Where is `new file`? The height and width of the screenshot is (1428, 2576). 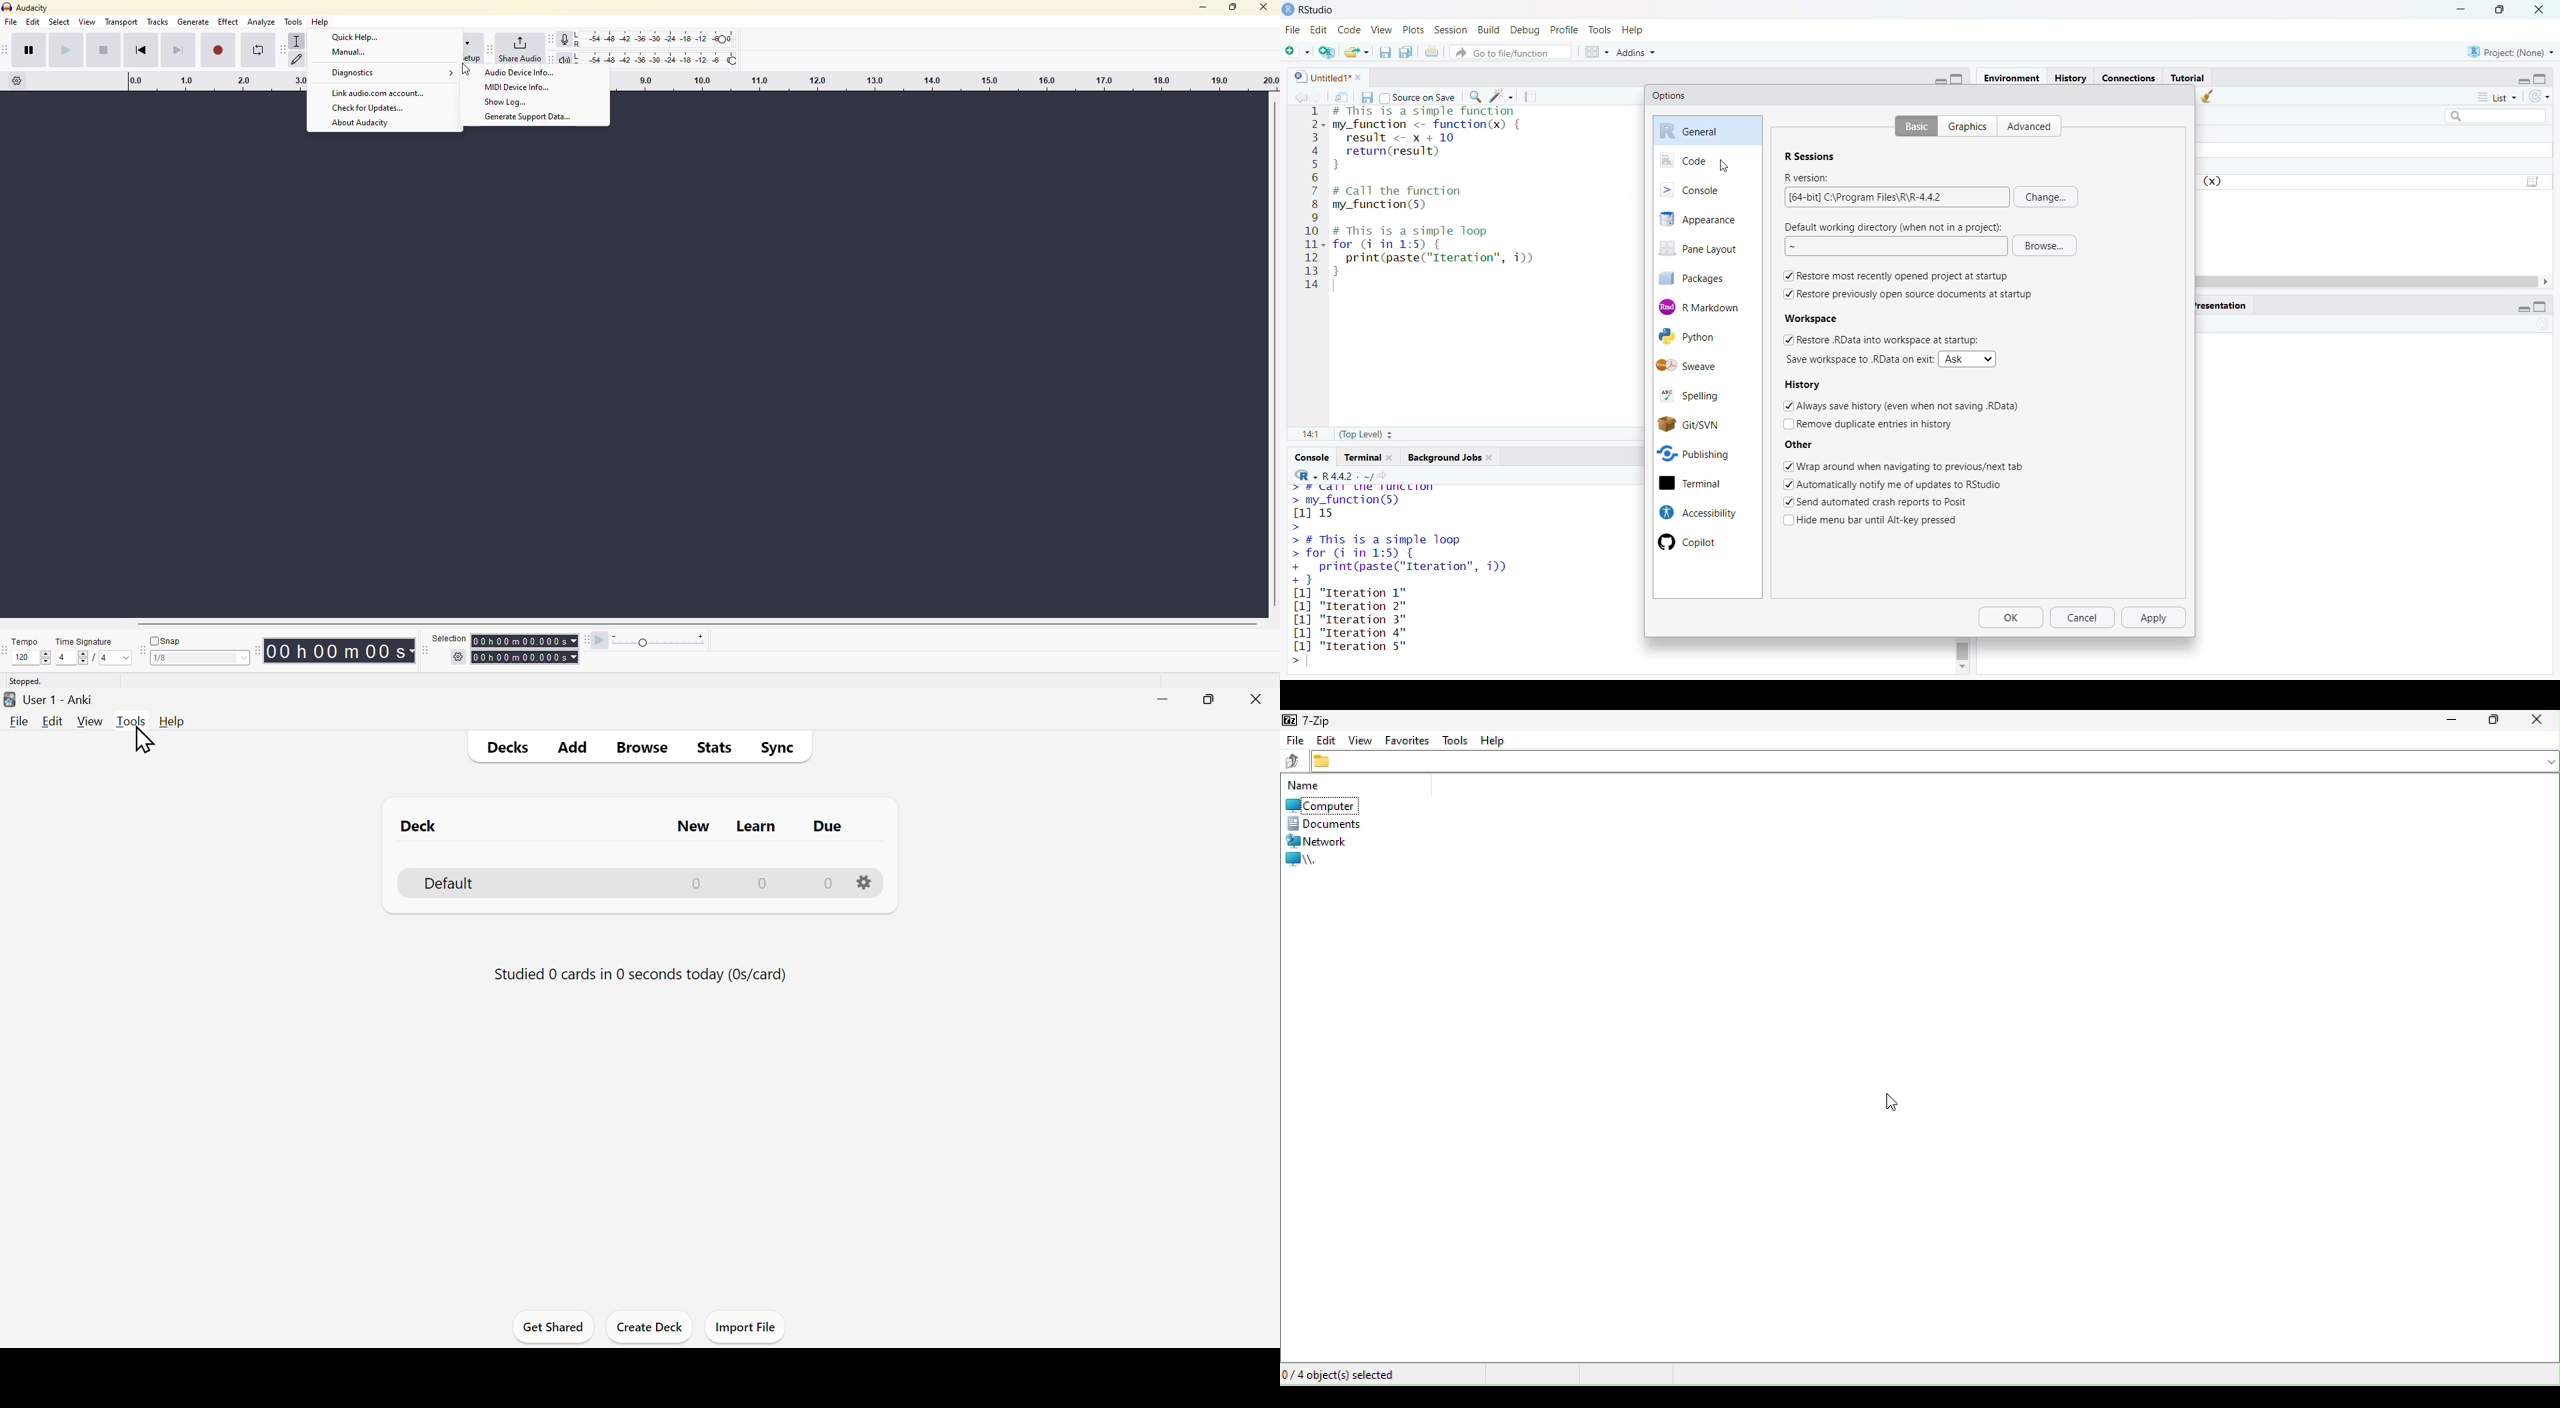
new file is located at coordinates (1297, 49).